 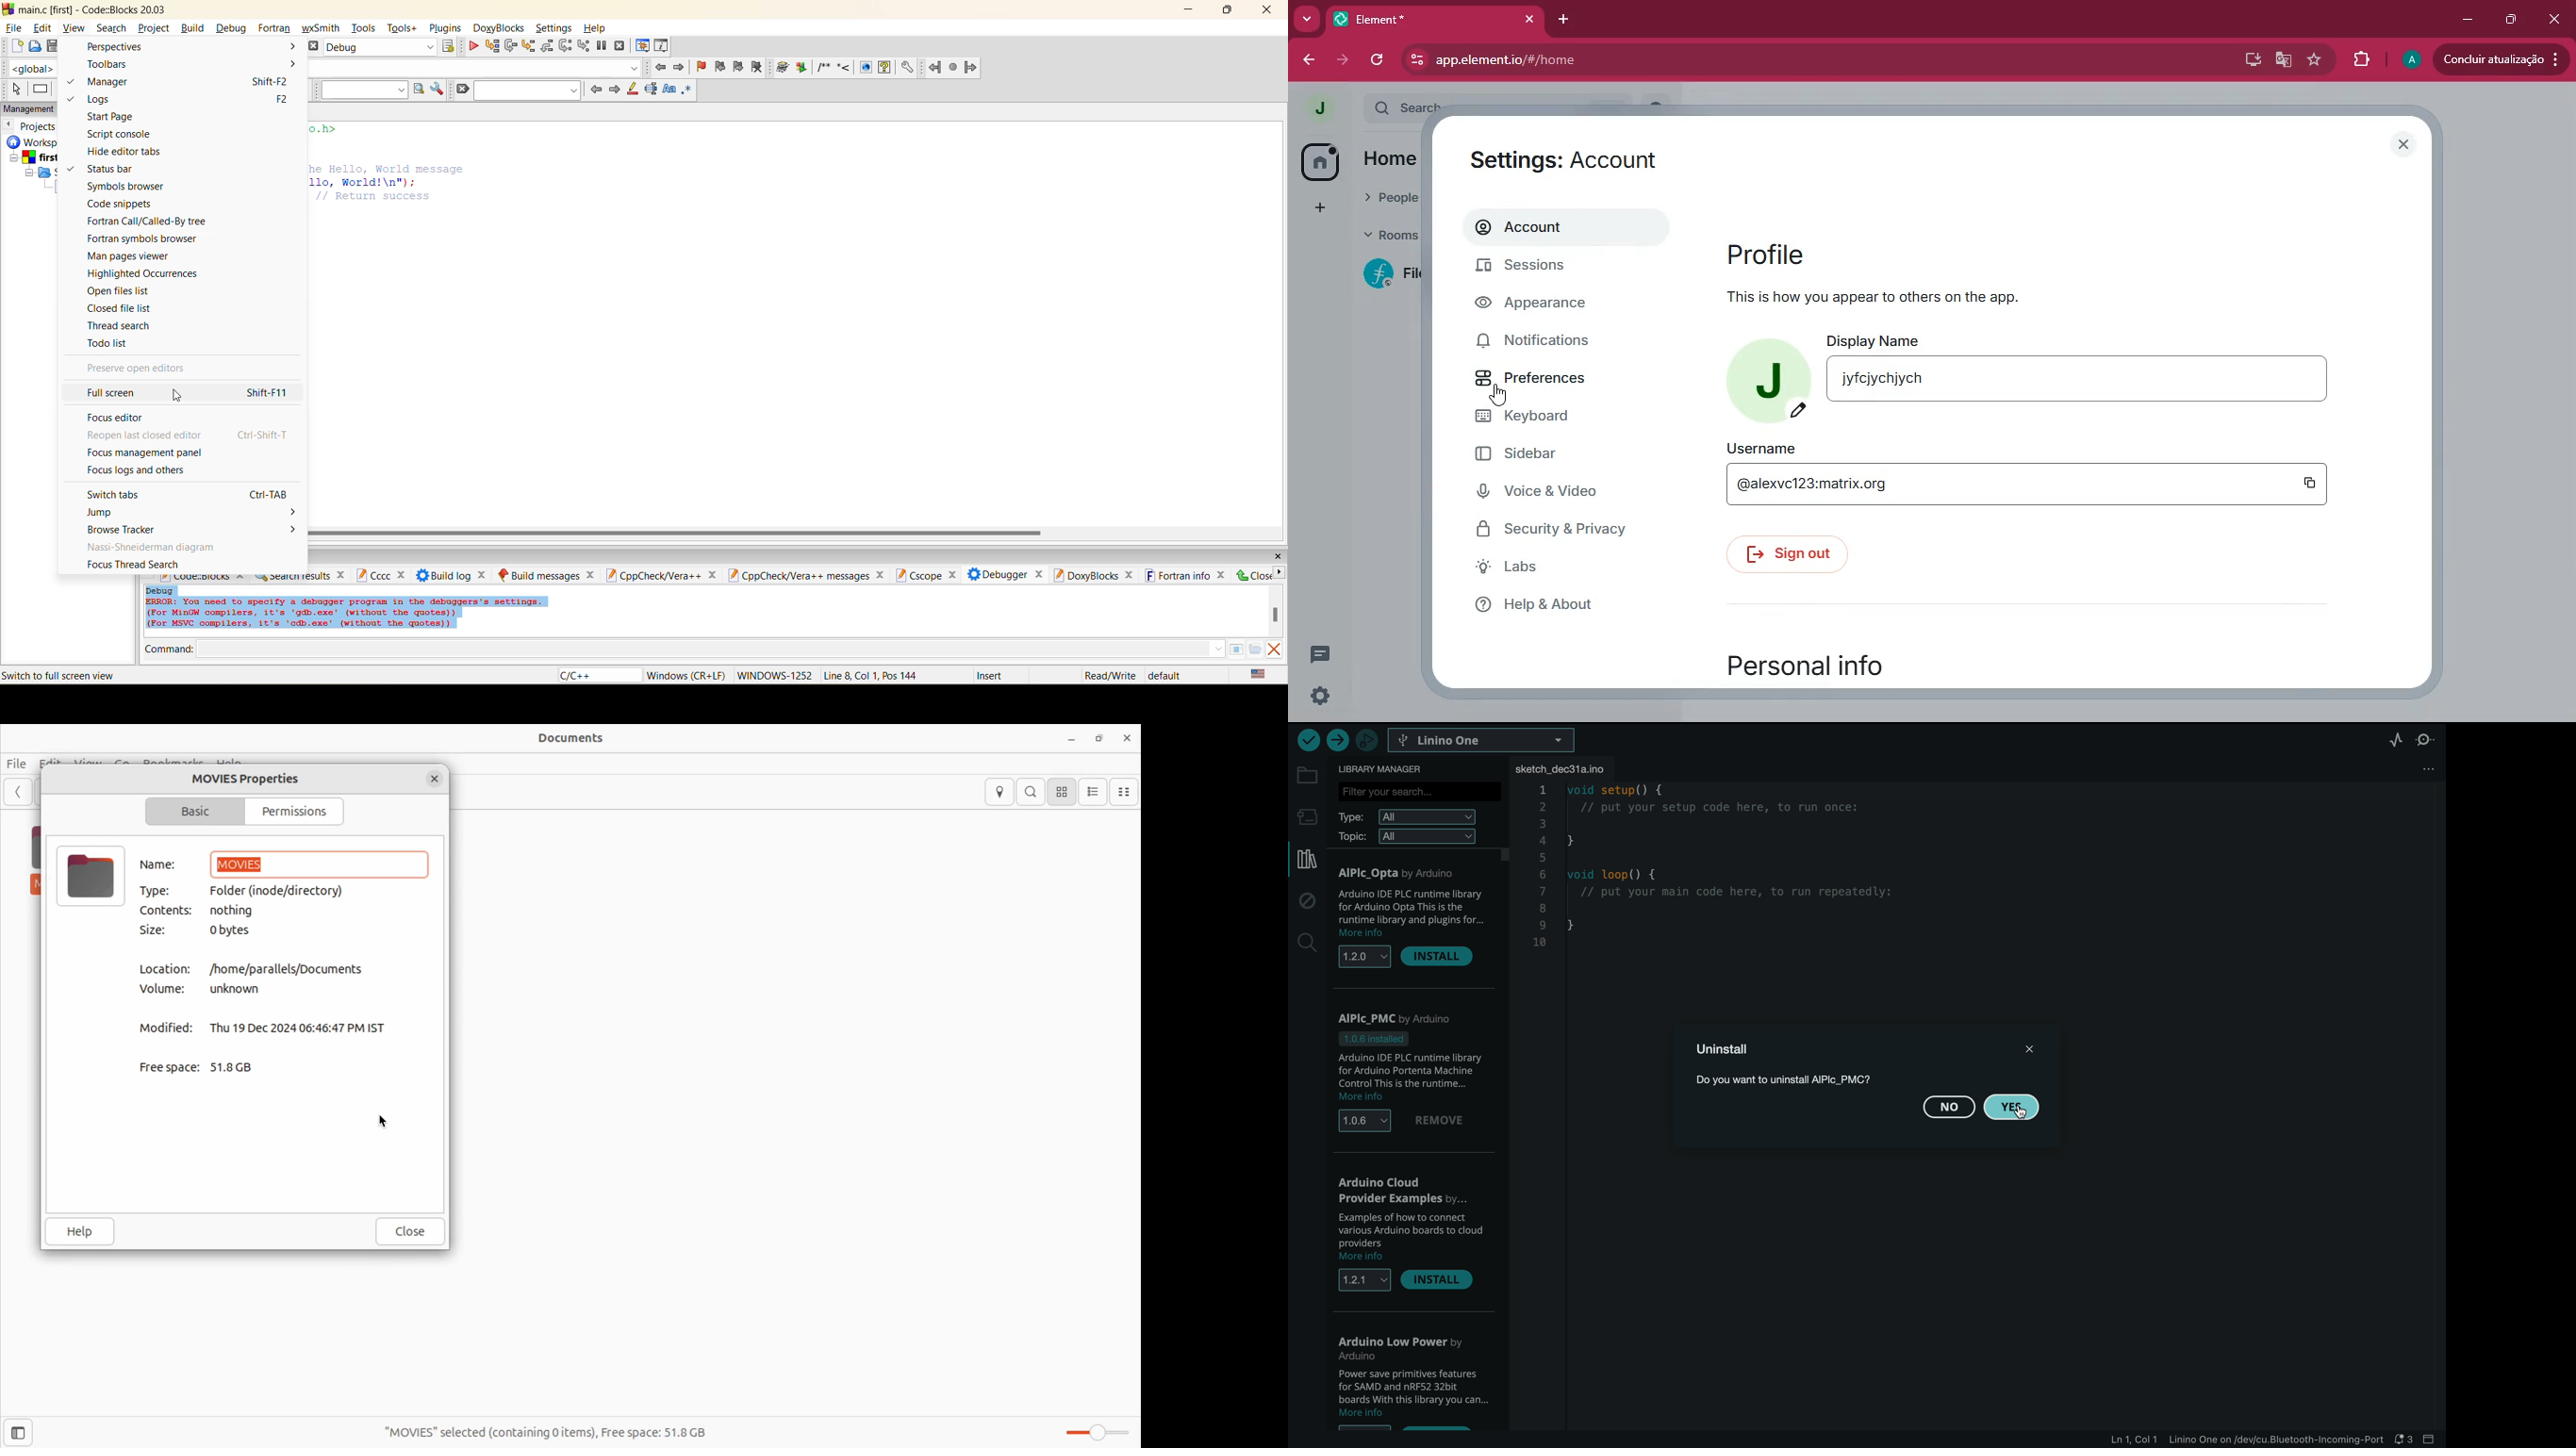 What do you see at coordinates (1277, 650) in the screenshot?
I see `clear output window` at bounding box center [1277, 650].